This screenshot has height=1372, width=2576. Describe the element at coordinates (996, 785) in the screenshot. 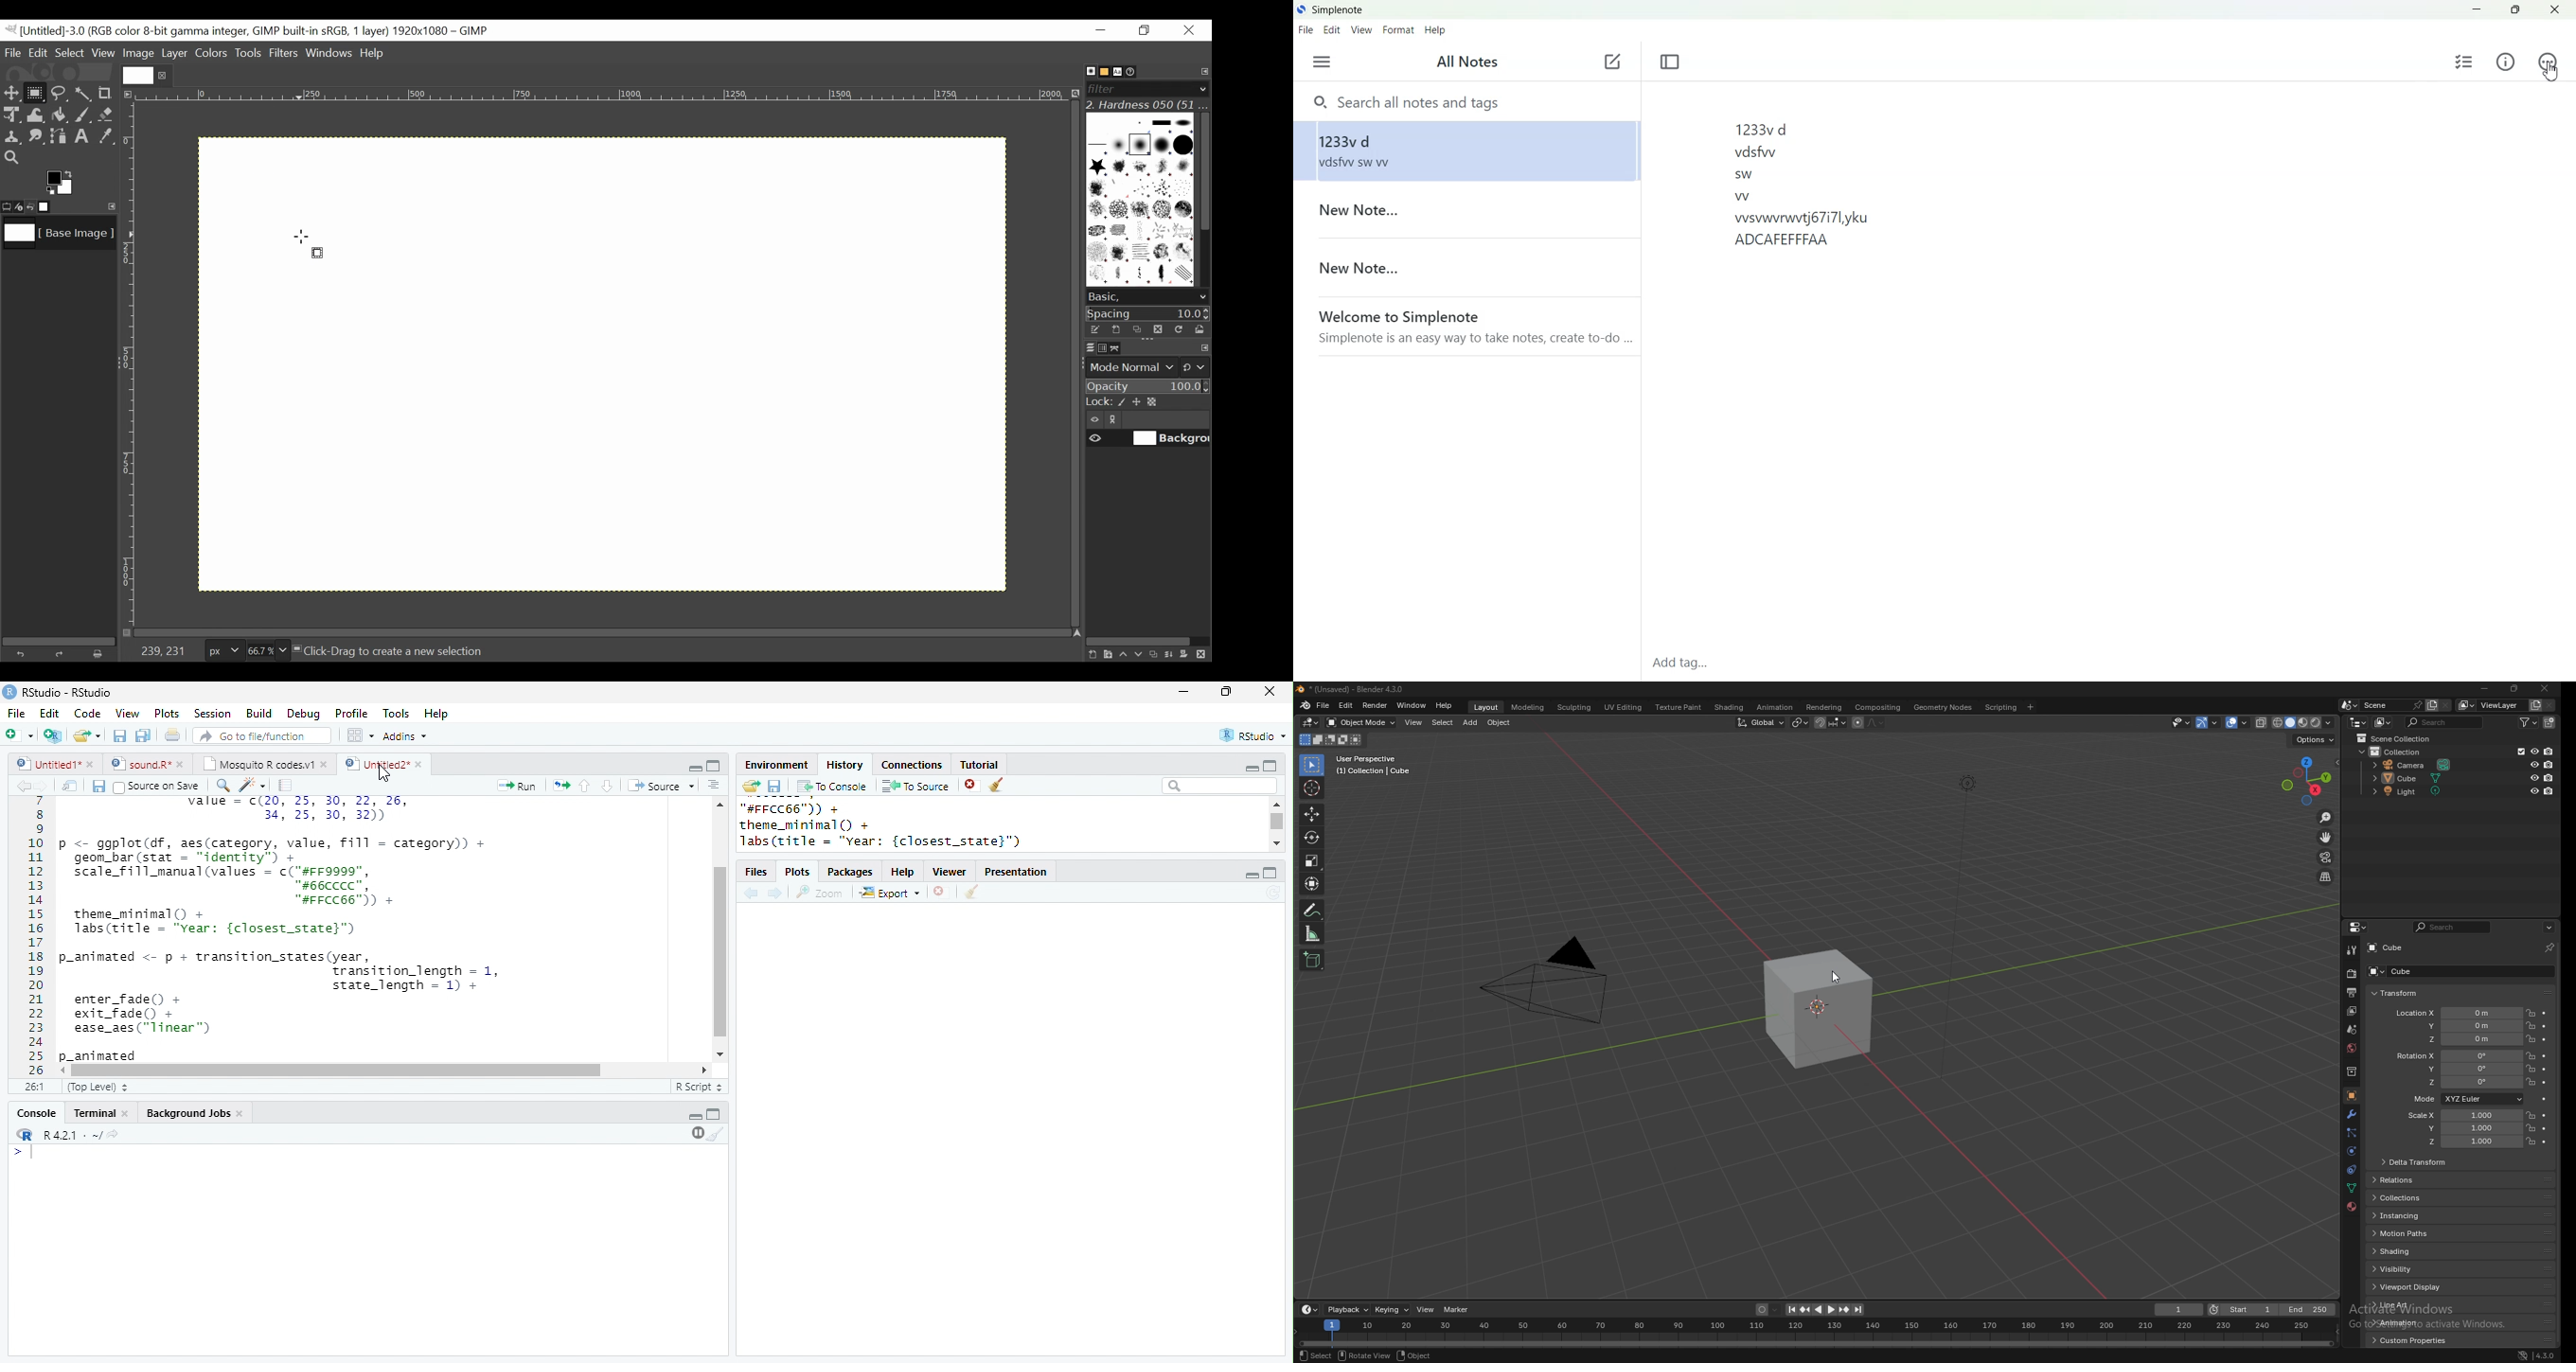

I see `clear` at that location.